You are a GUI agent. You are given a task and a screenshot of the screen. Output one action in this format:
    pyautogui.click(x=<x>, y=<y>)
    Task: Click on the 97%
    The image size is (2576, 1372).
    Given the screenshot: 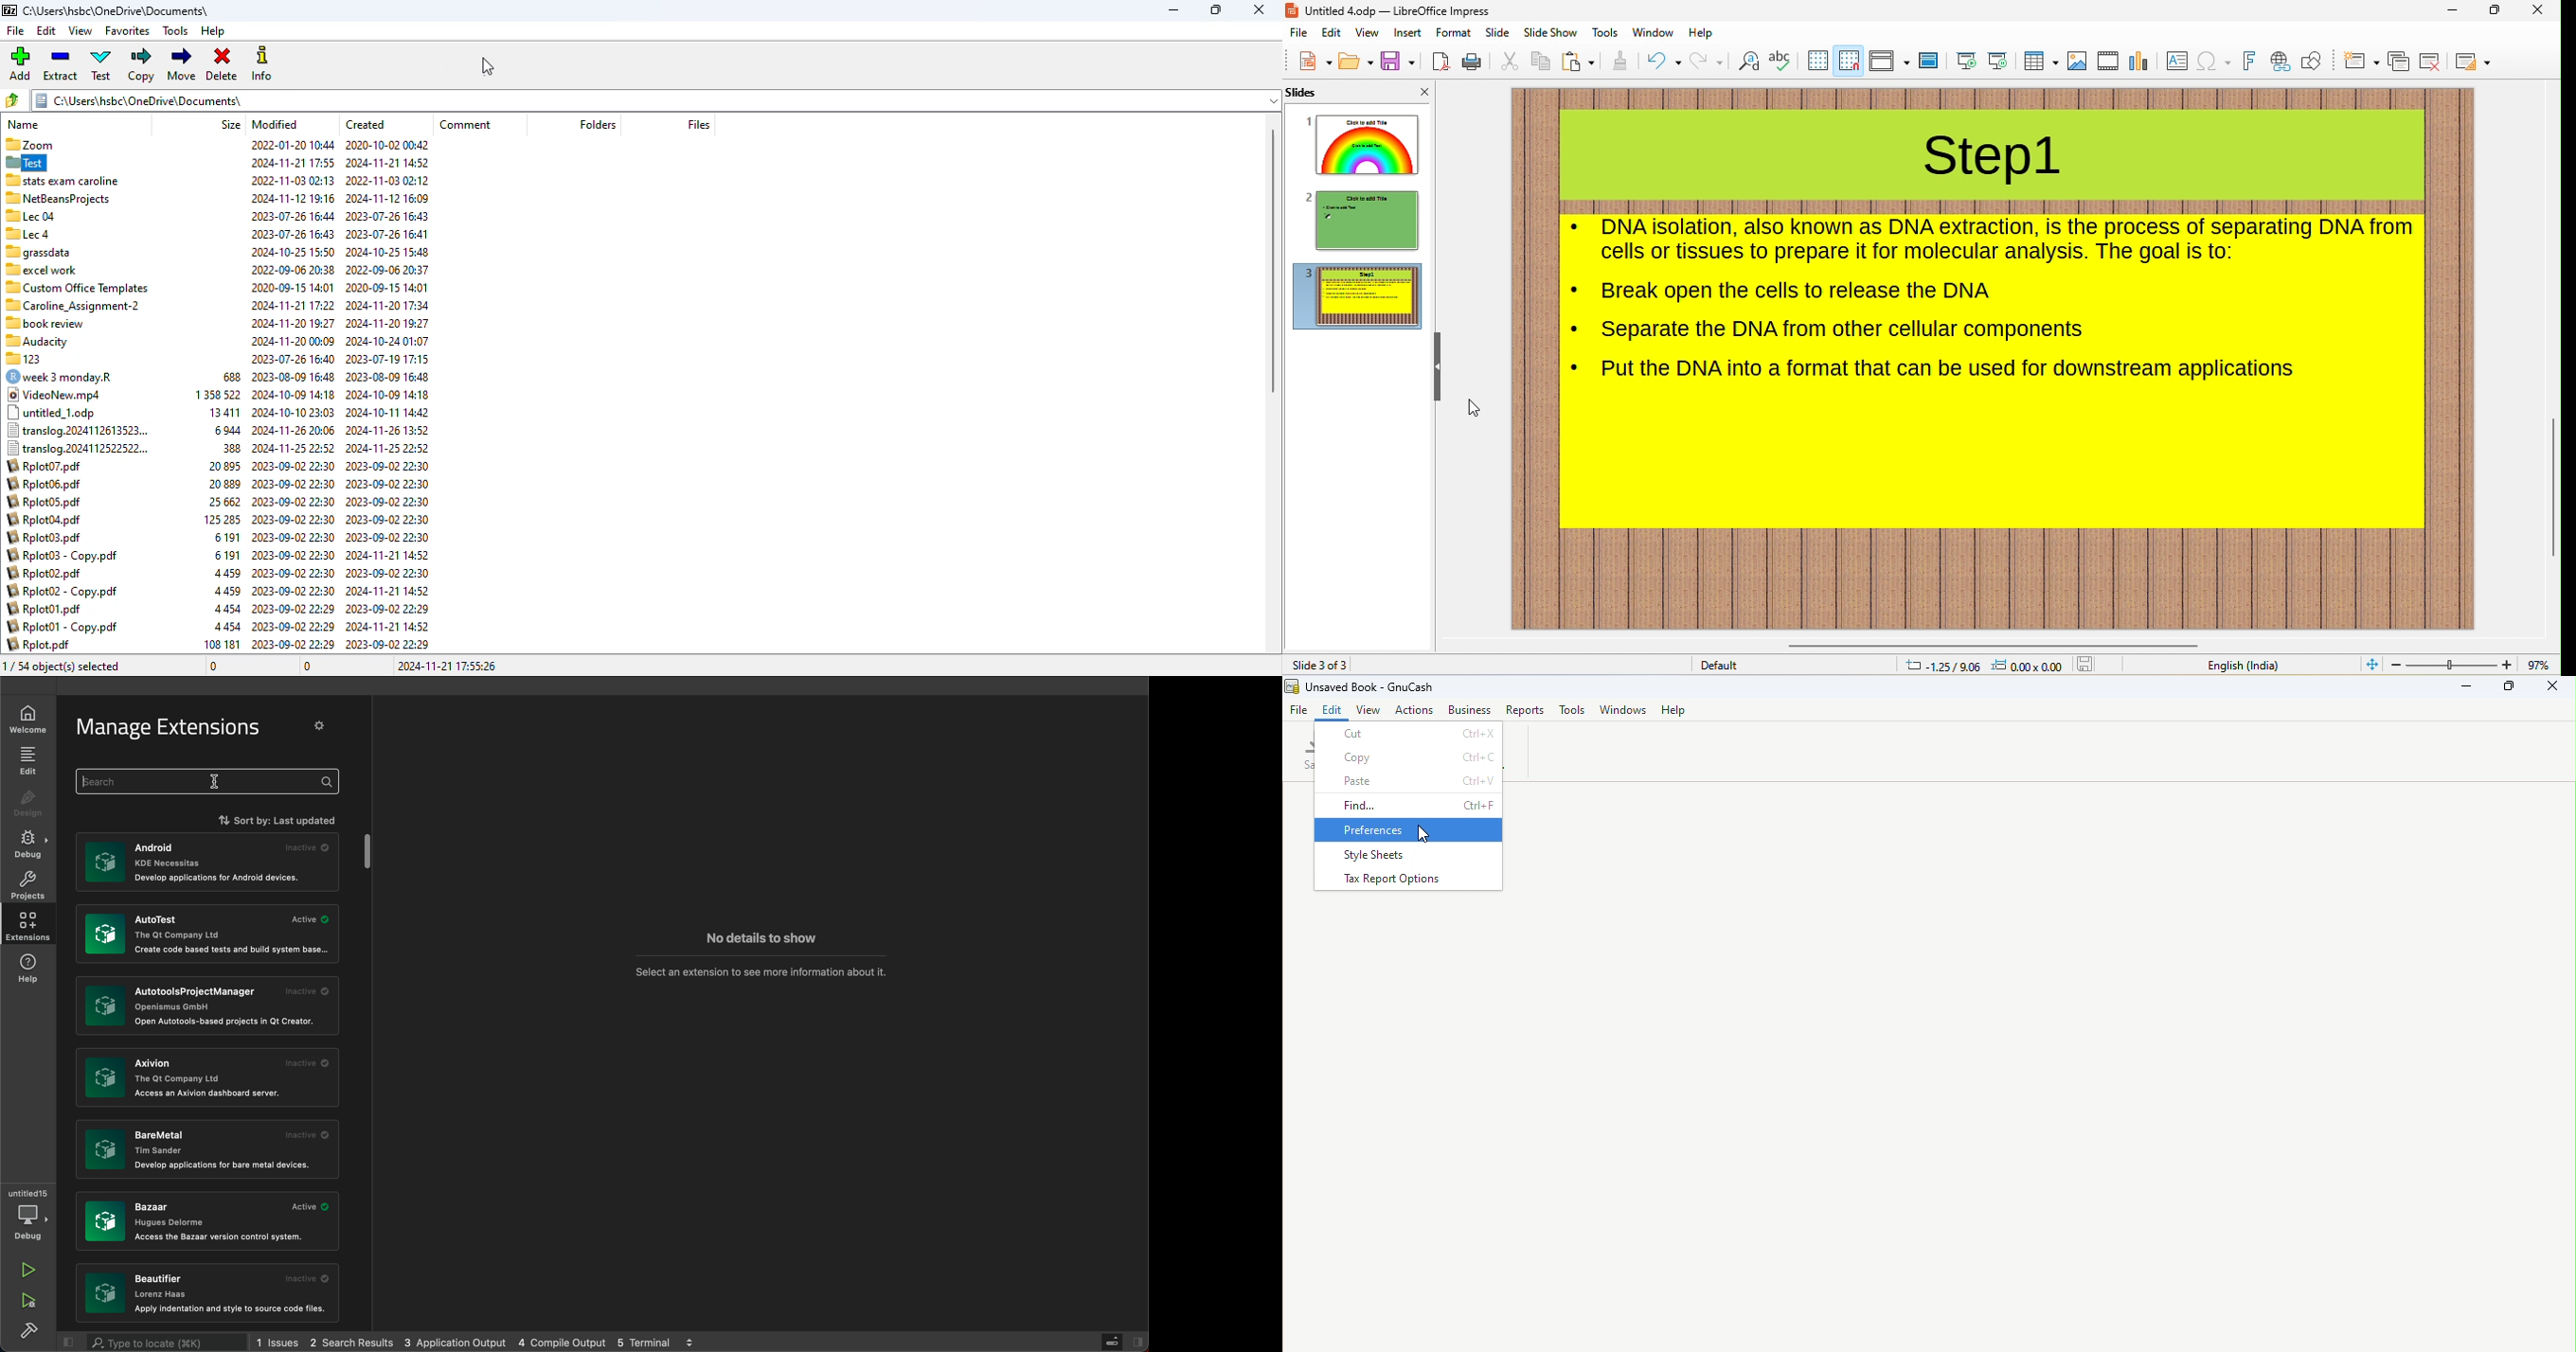 What is the action you would take?
    pyautogui.click(x=2539, y=665)
    